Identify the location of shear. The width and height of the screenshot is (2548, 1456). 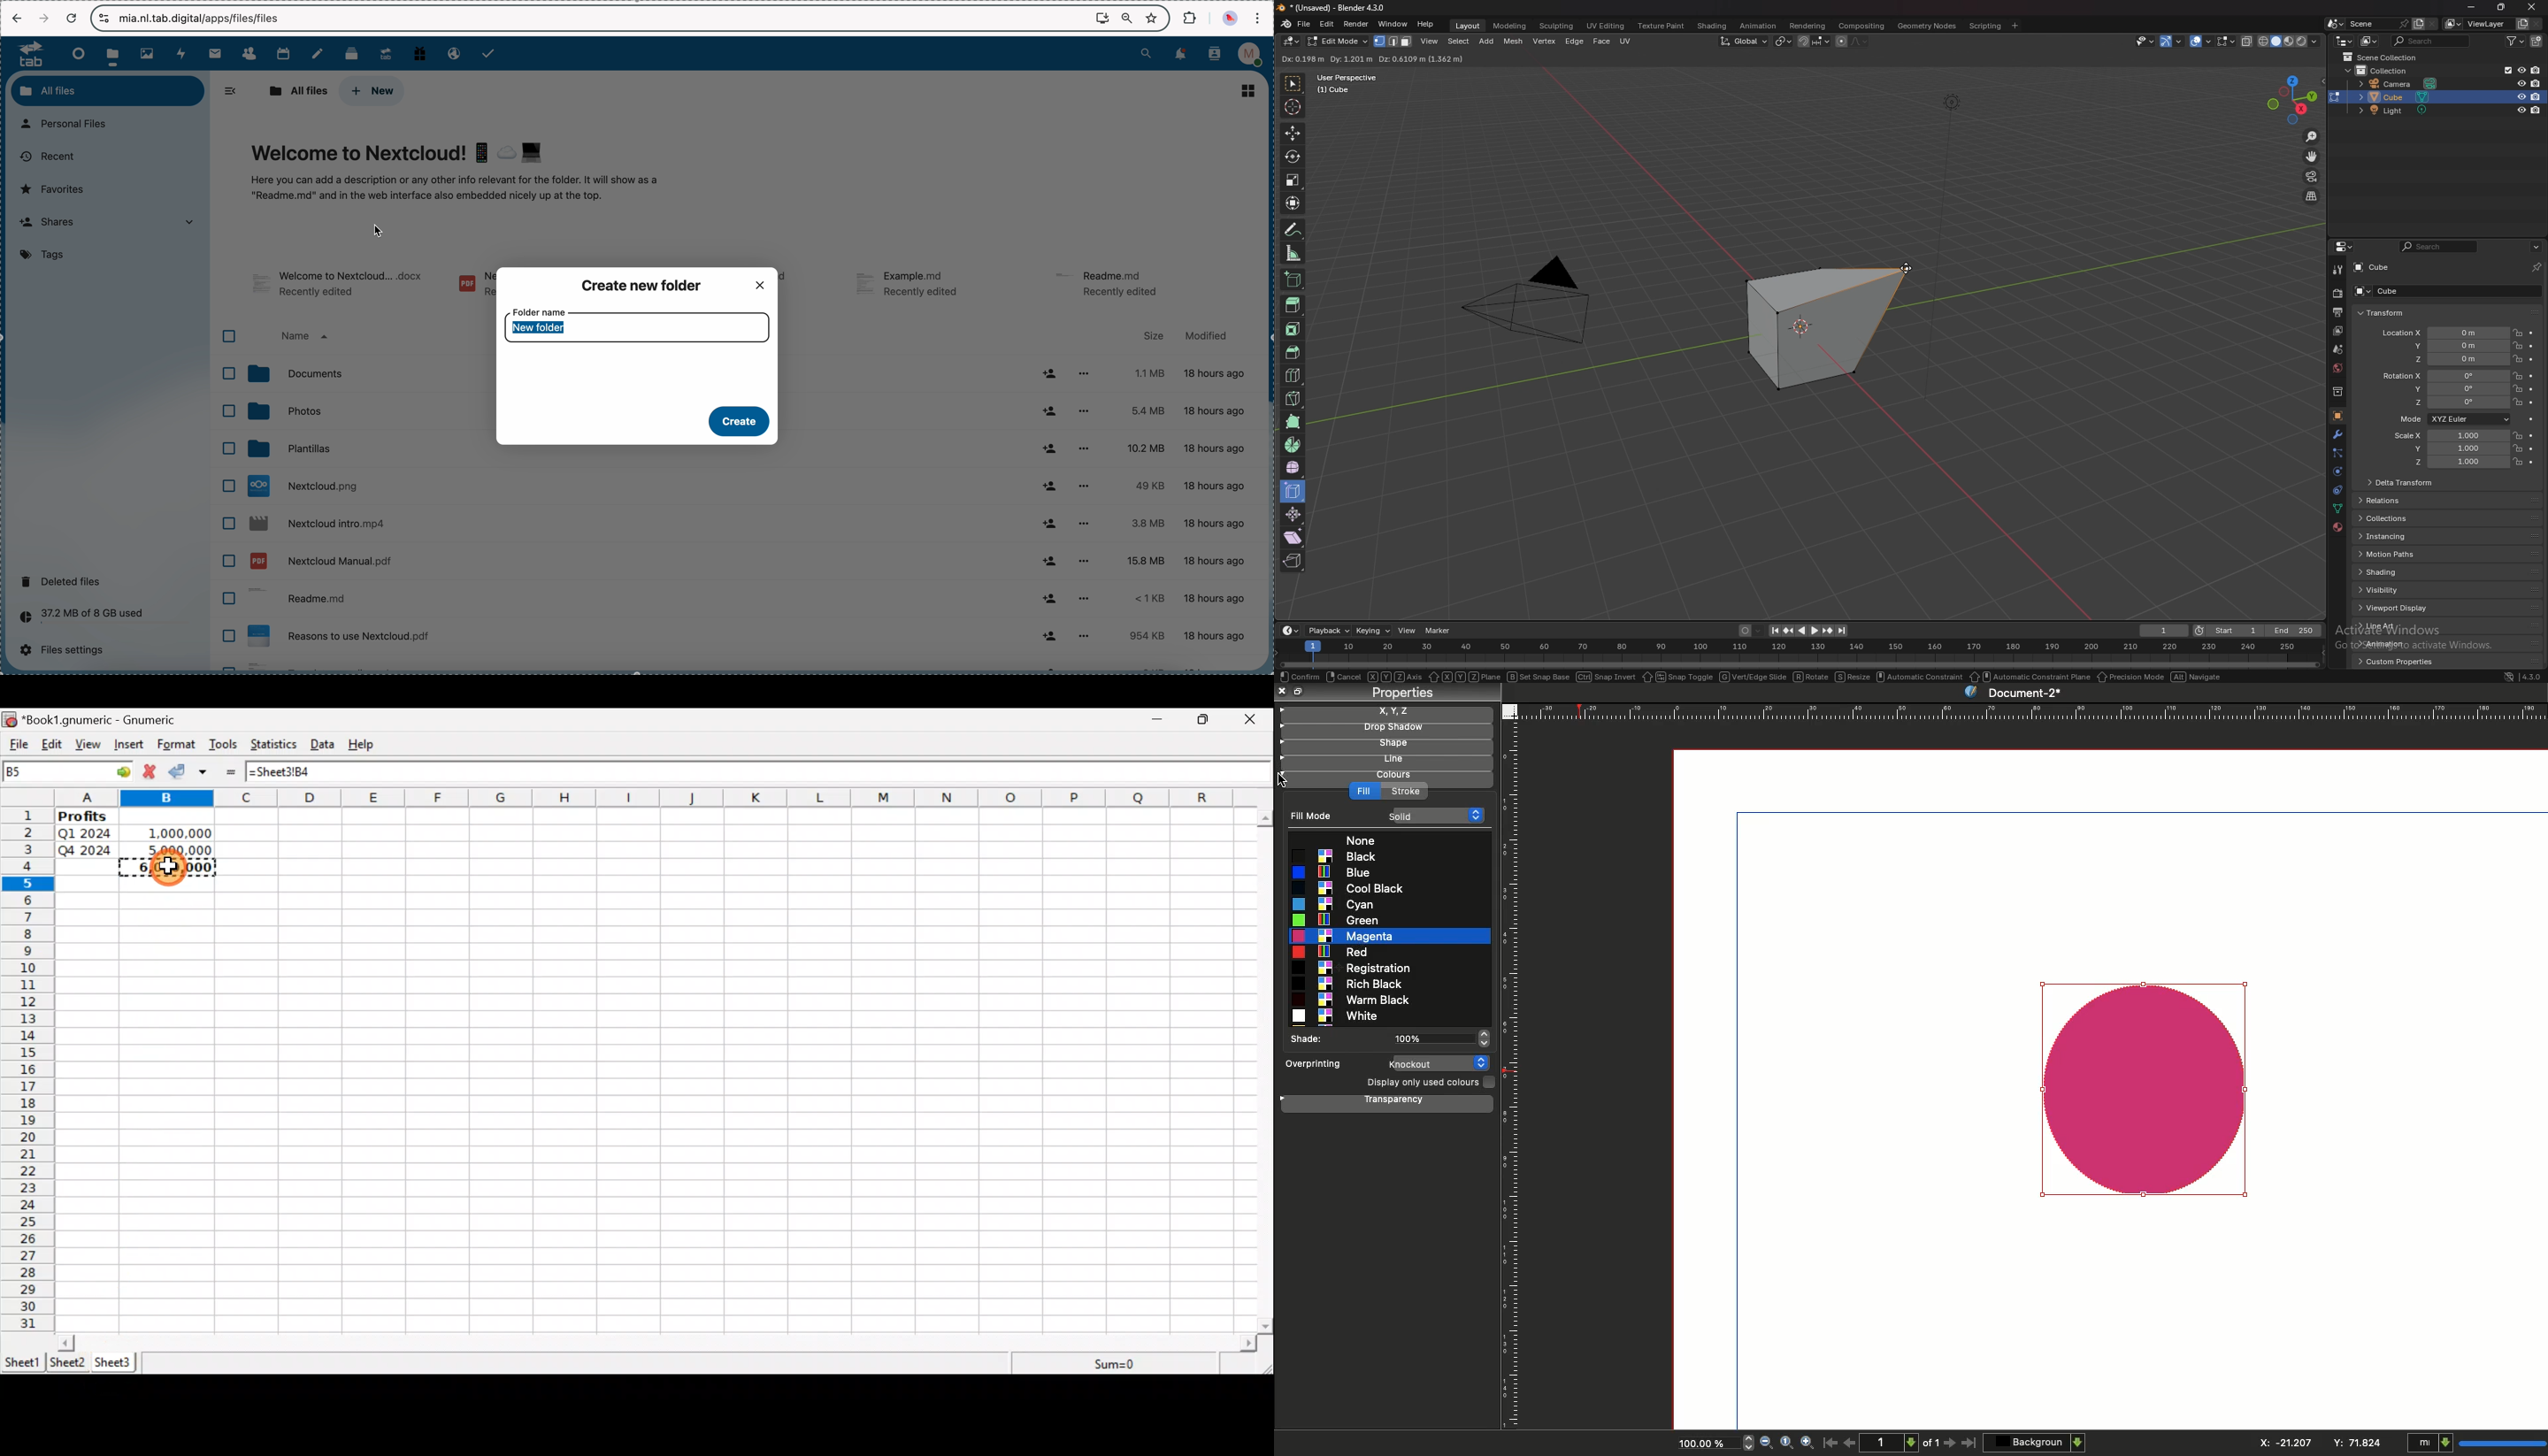
(1293, 537).